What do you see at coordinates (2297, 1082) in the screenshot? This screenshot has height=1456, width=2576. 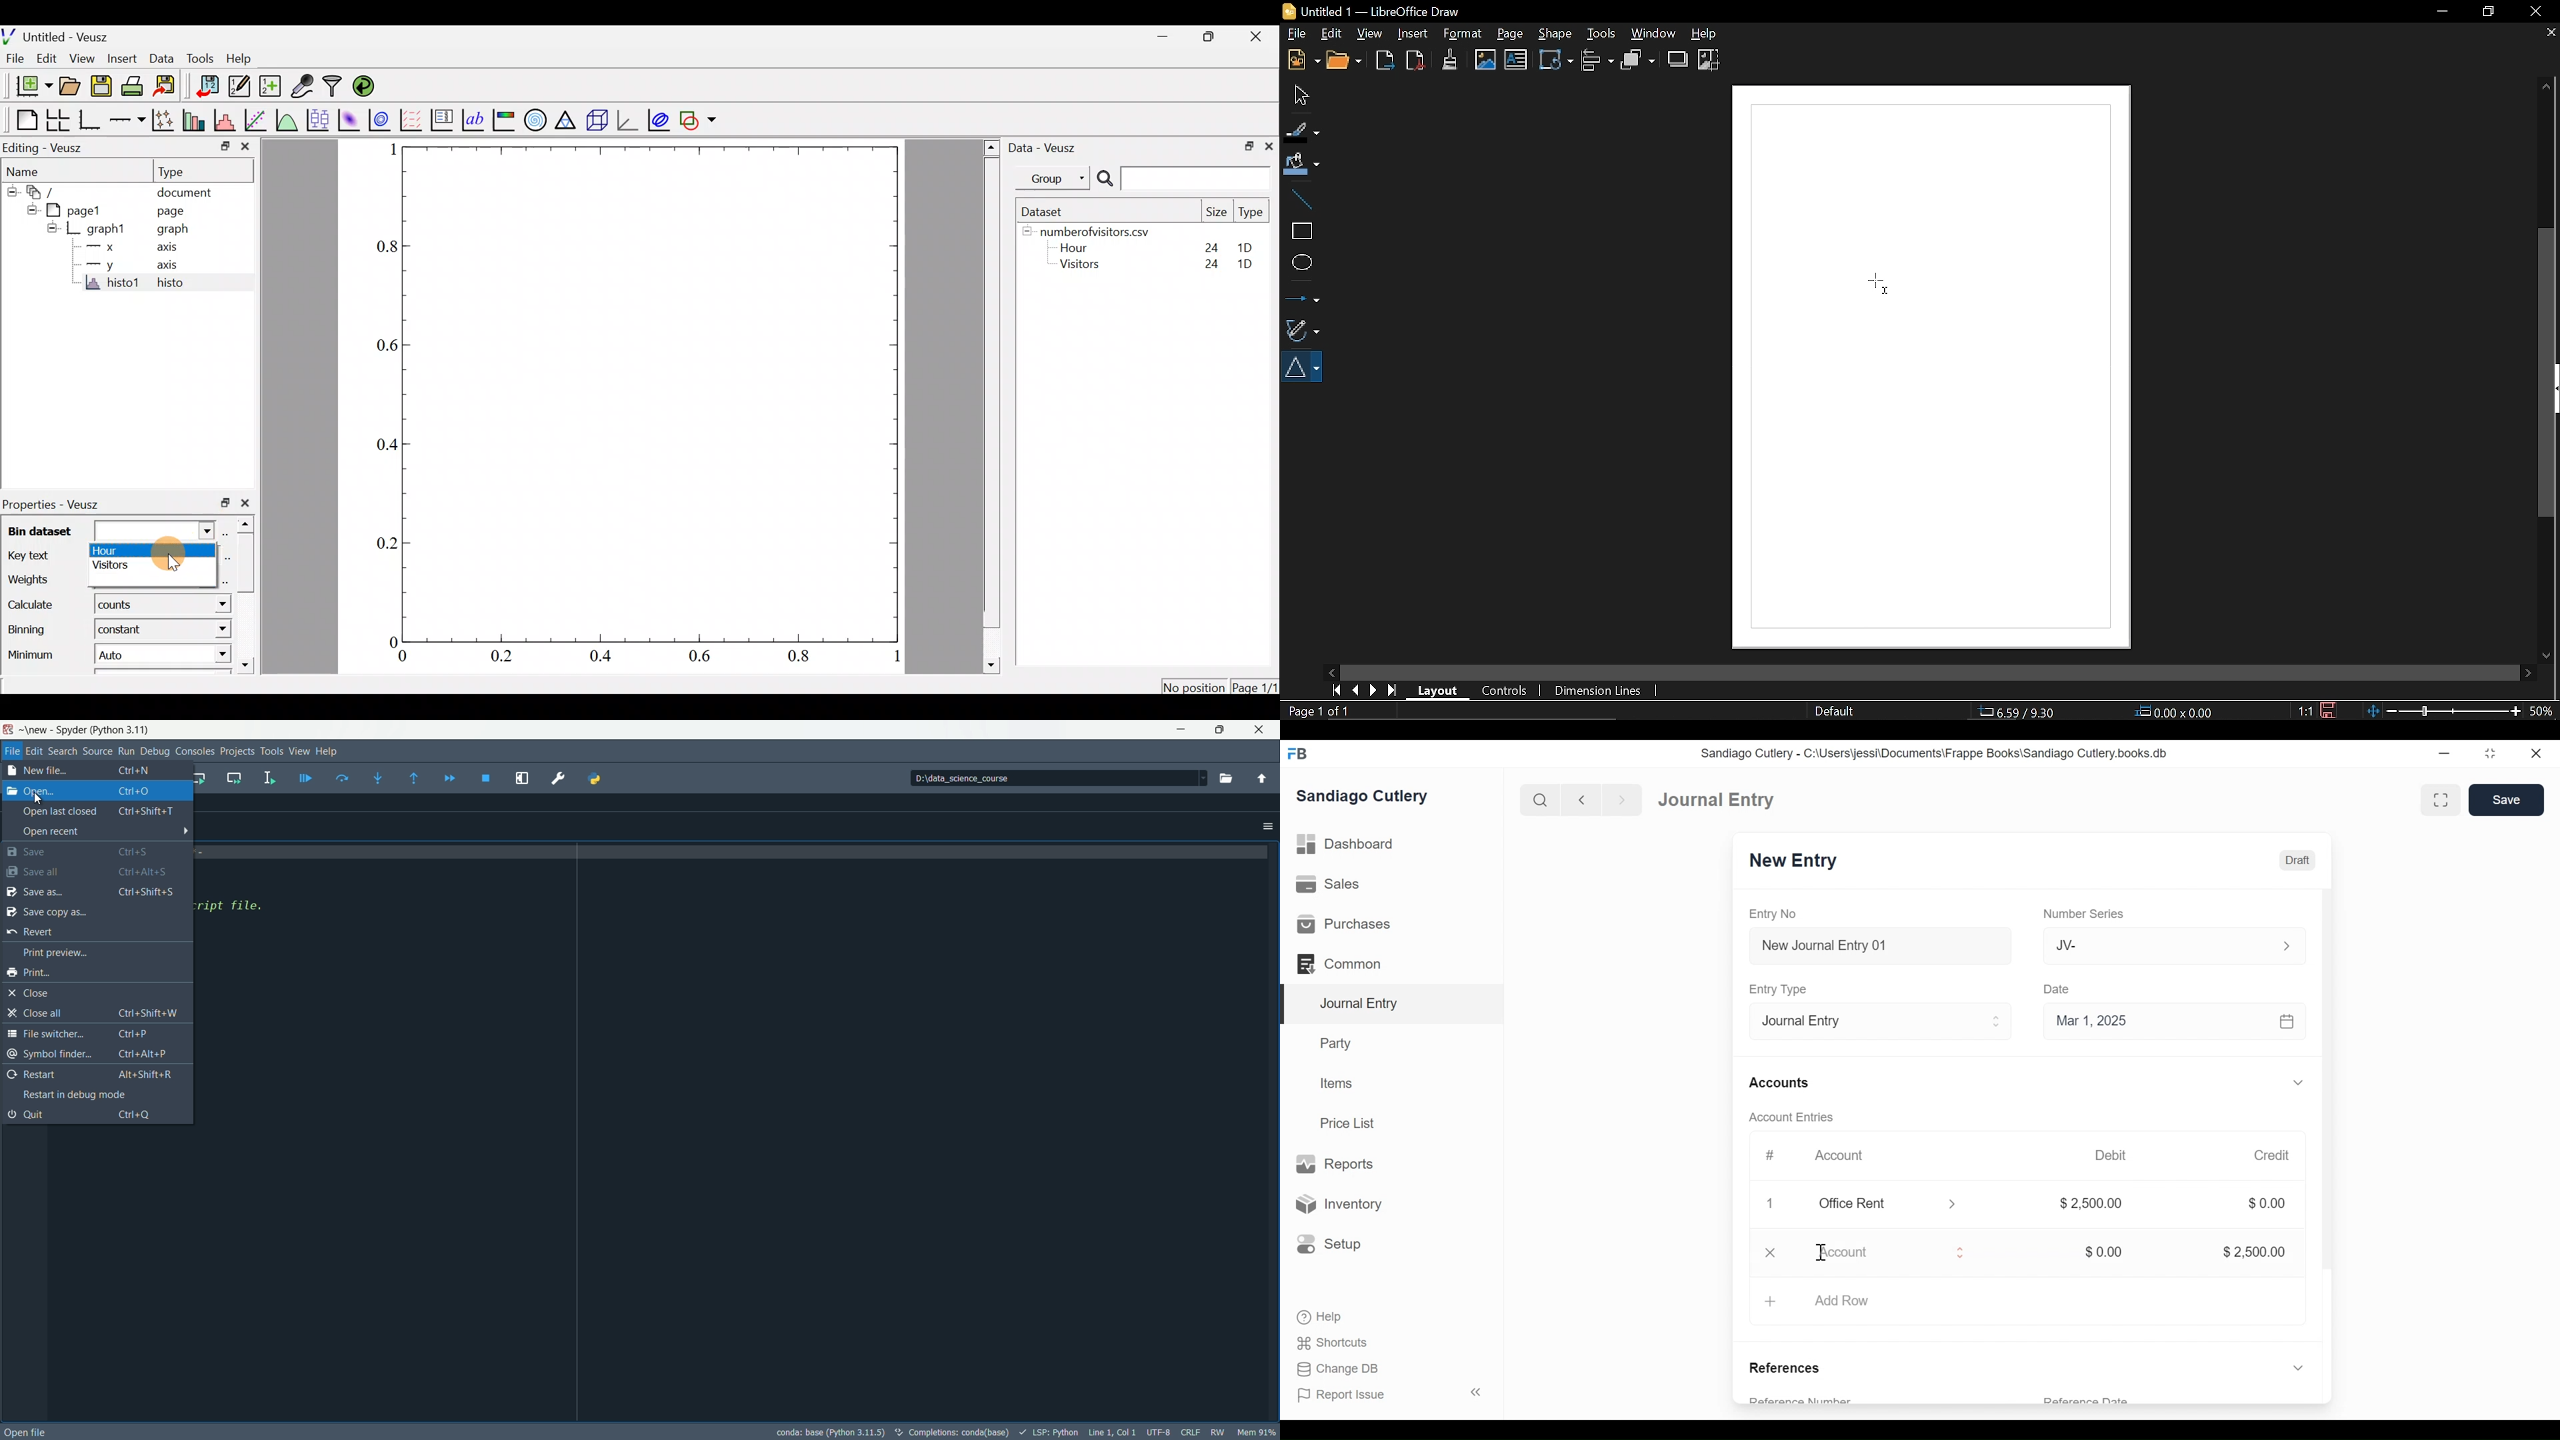 I see `expand/collapse` at bounding box center [2297, 1082].